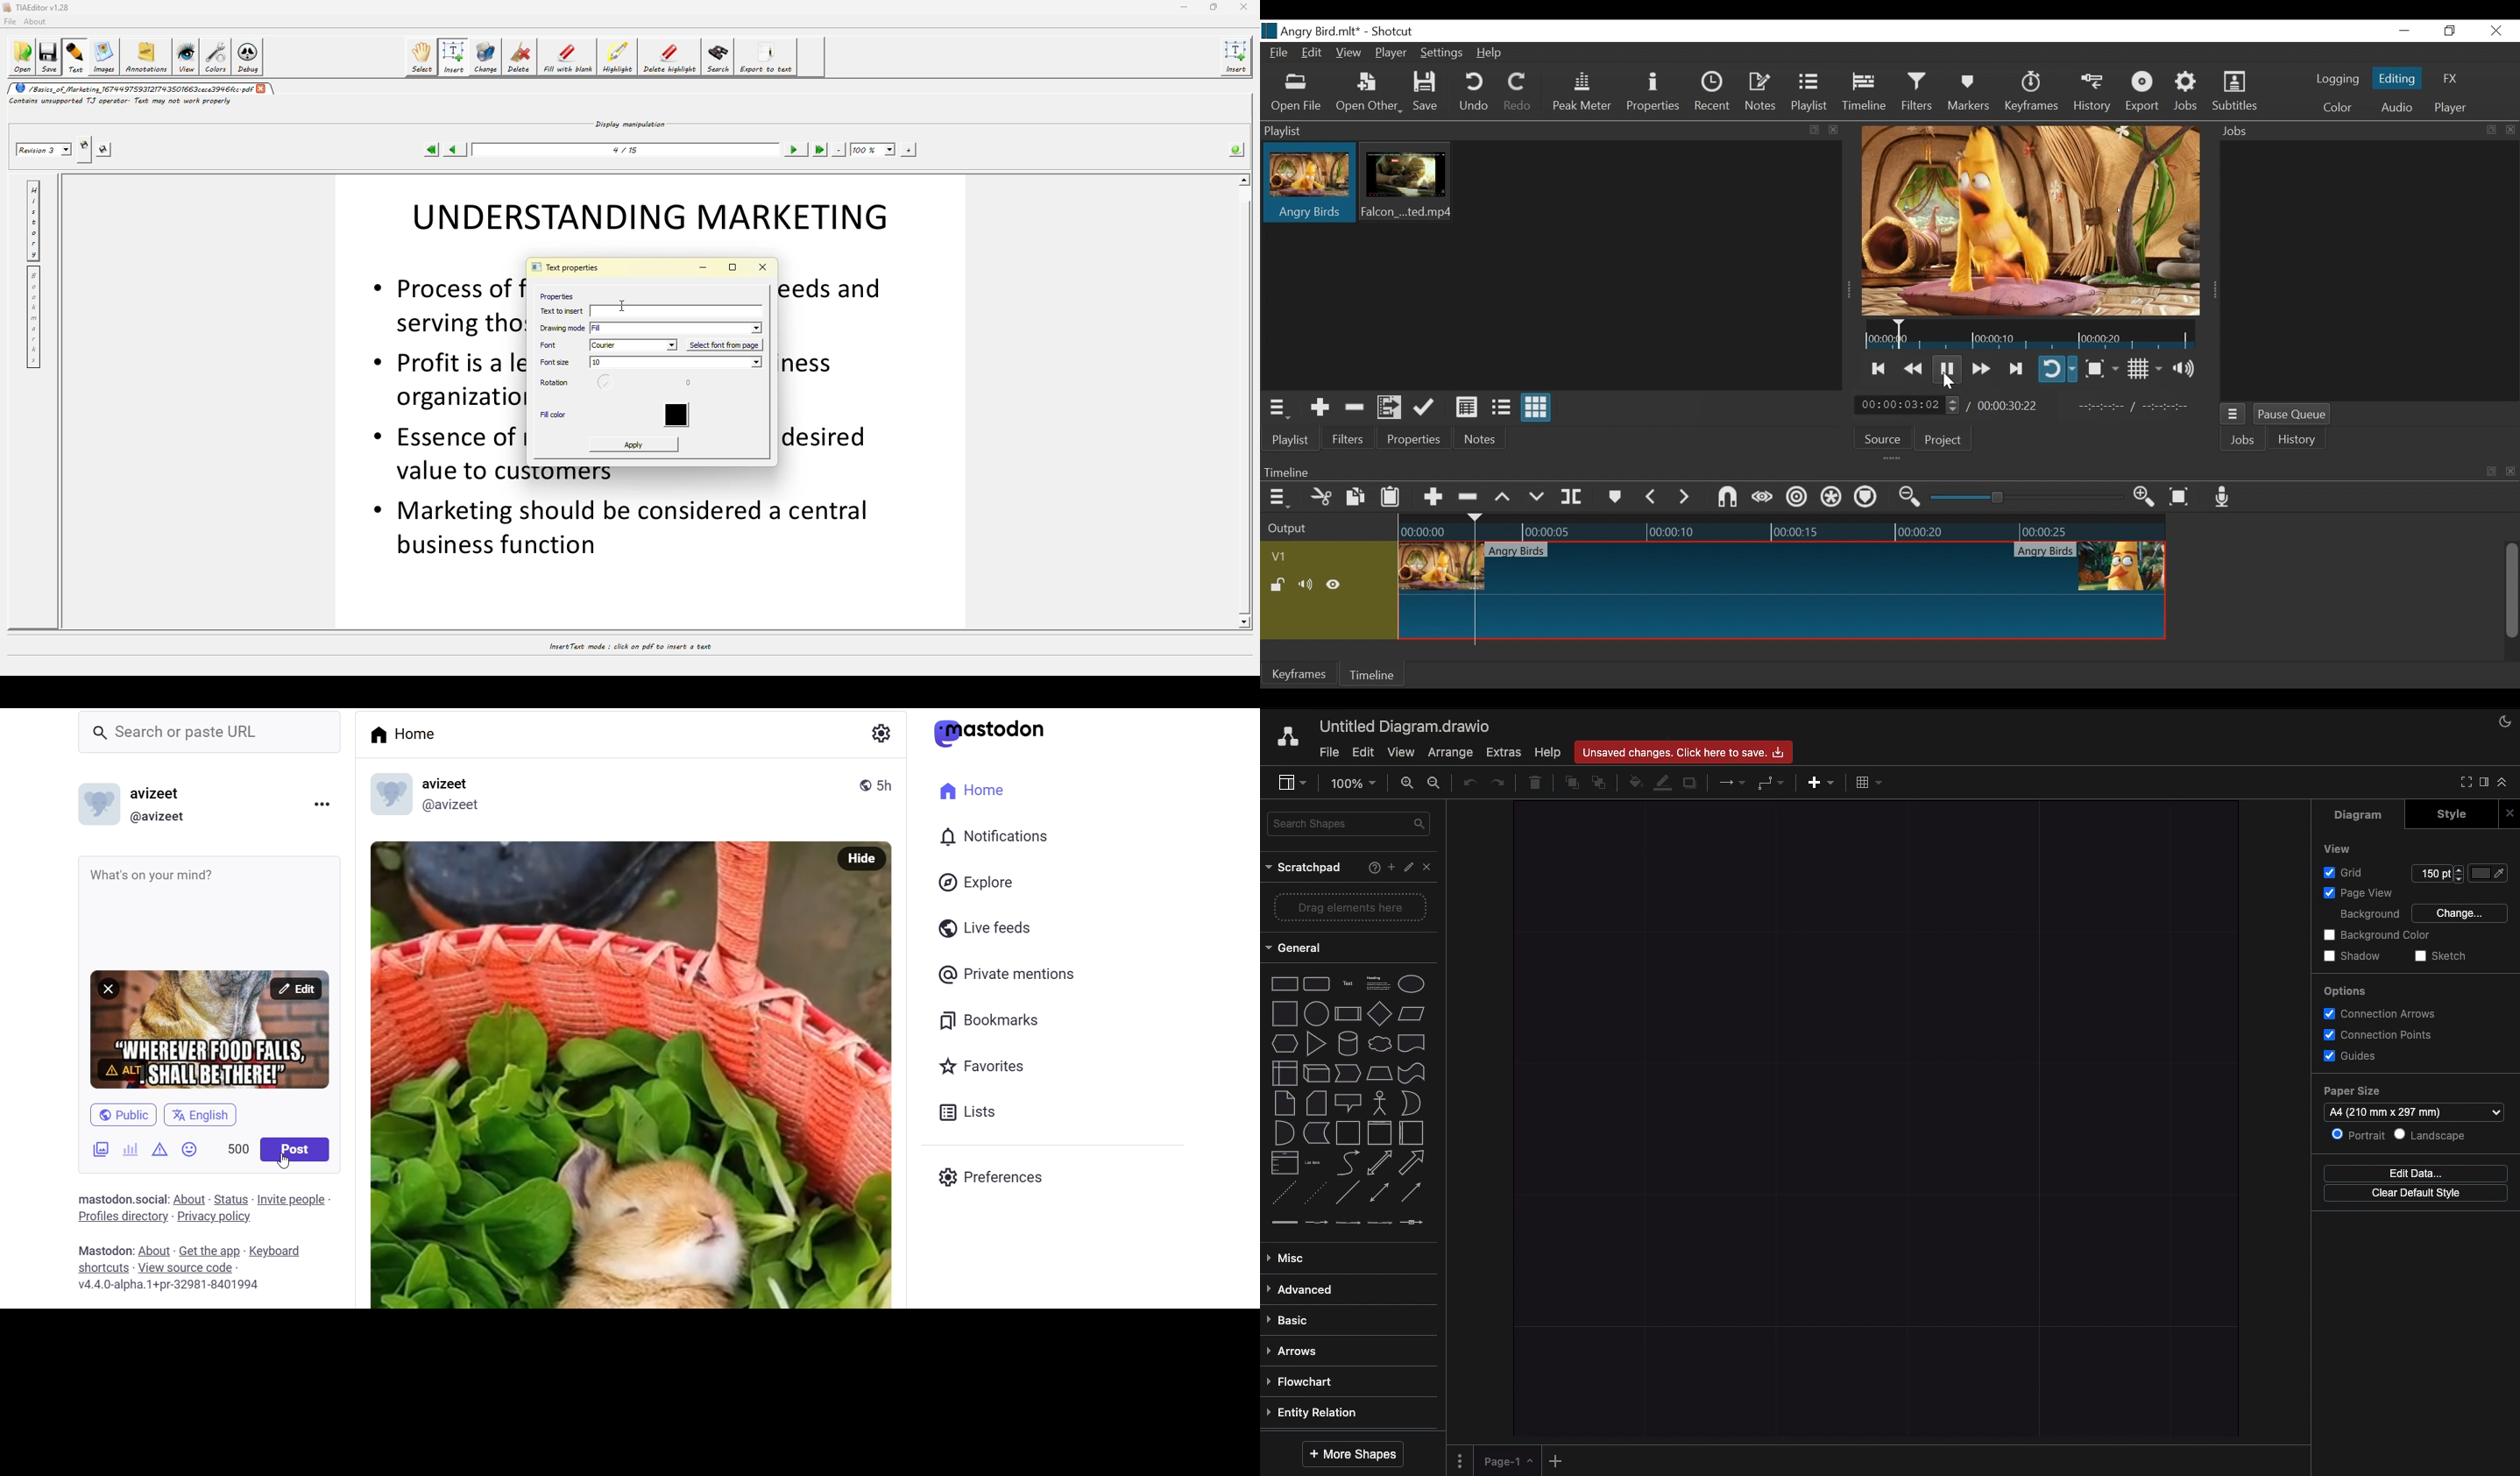 The height and width of the screenshot is (1484, 2520). What do you see at coordinates (1306, 1289) in the screenshot?
I see `Advanced` at bounding box center [1306, 1289].